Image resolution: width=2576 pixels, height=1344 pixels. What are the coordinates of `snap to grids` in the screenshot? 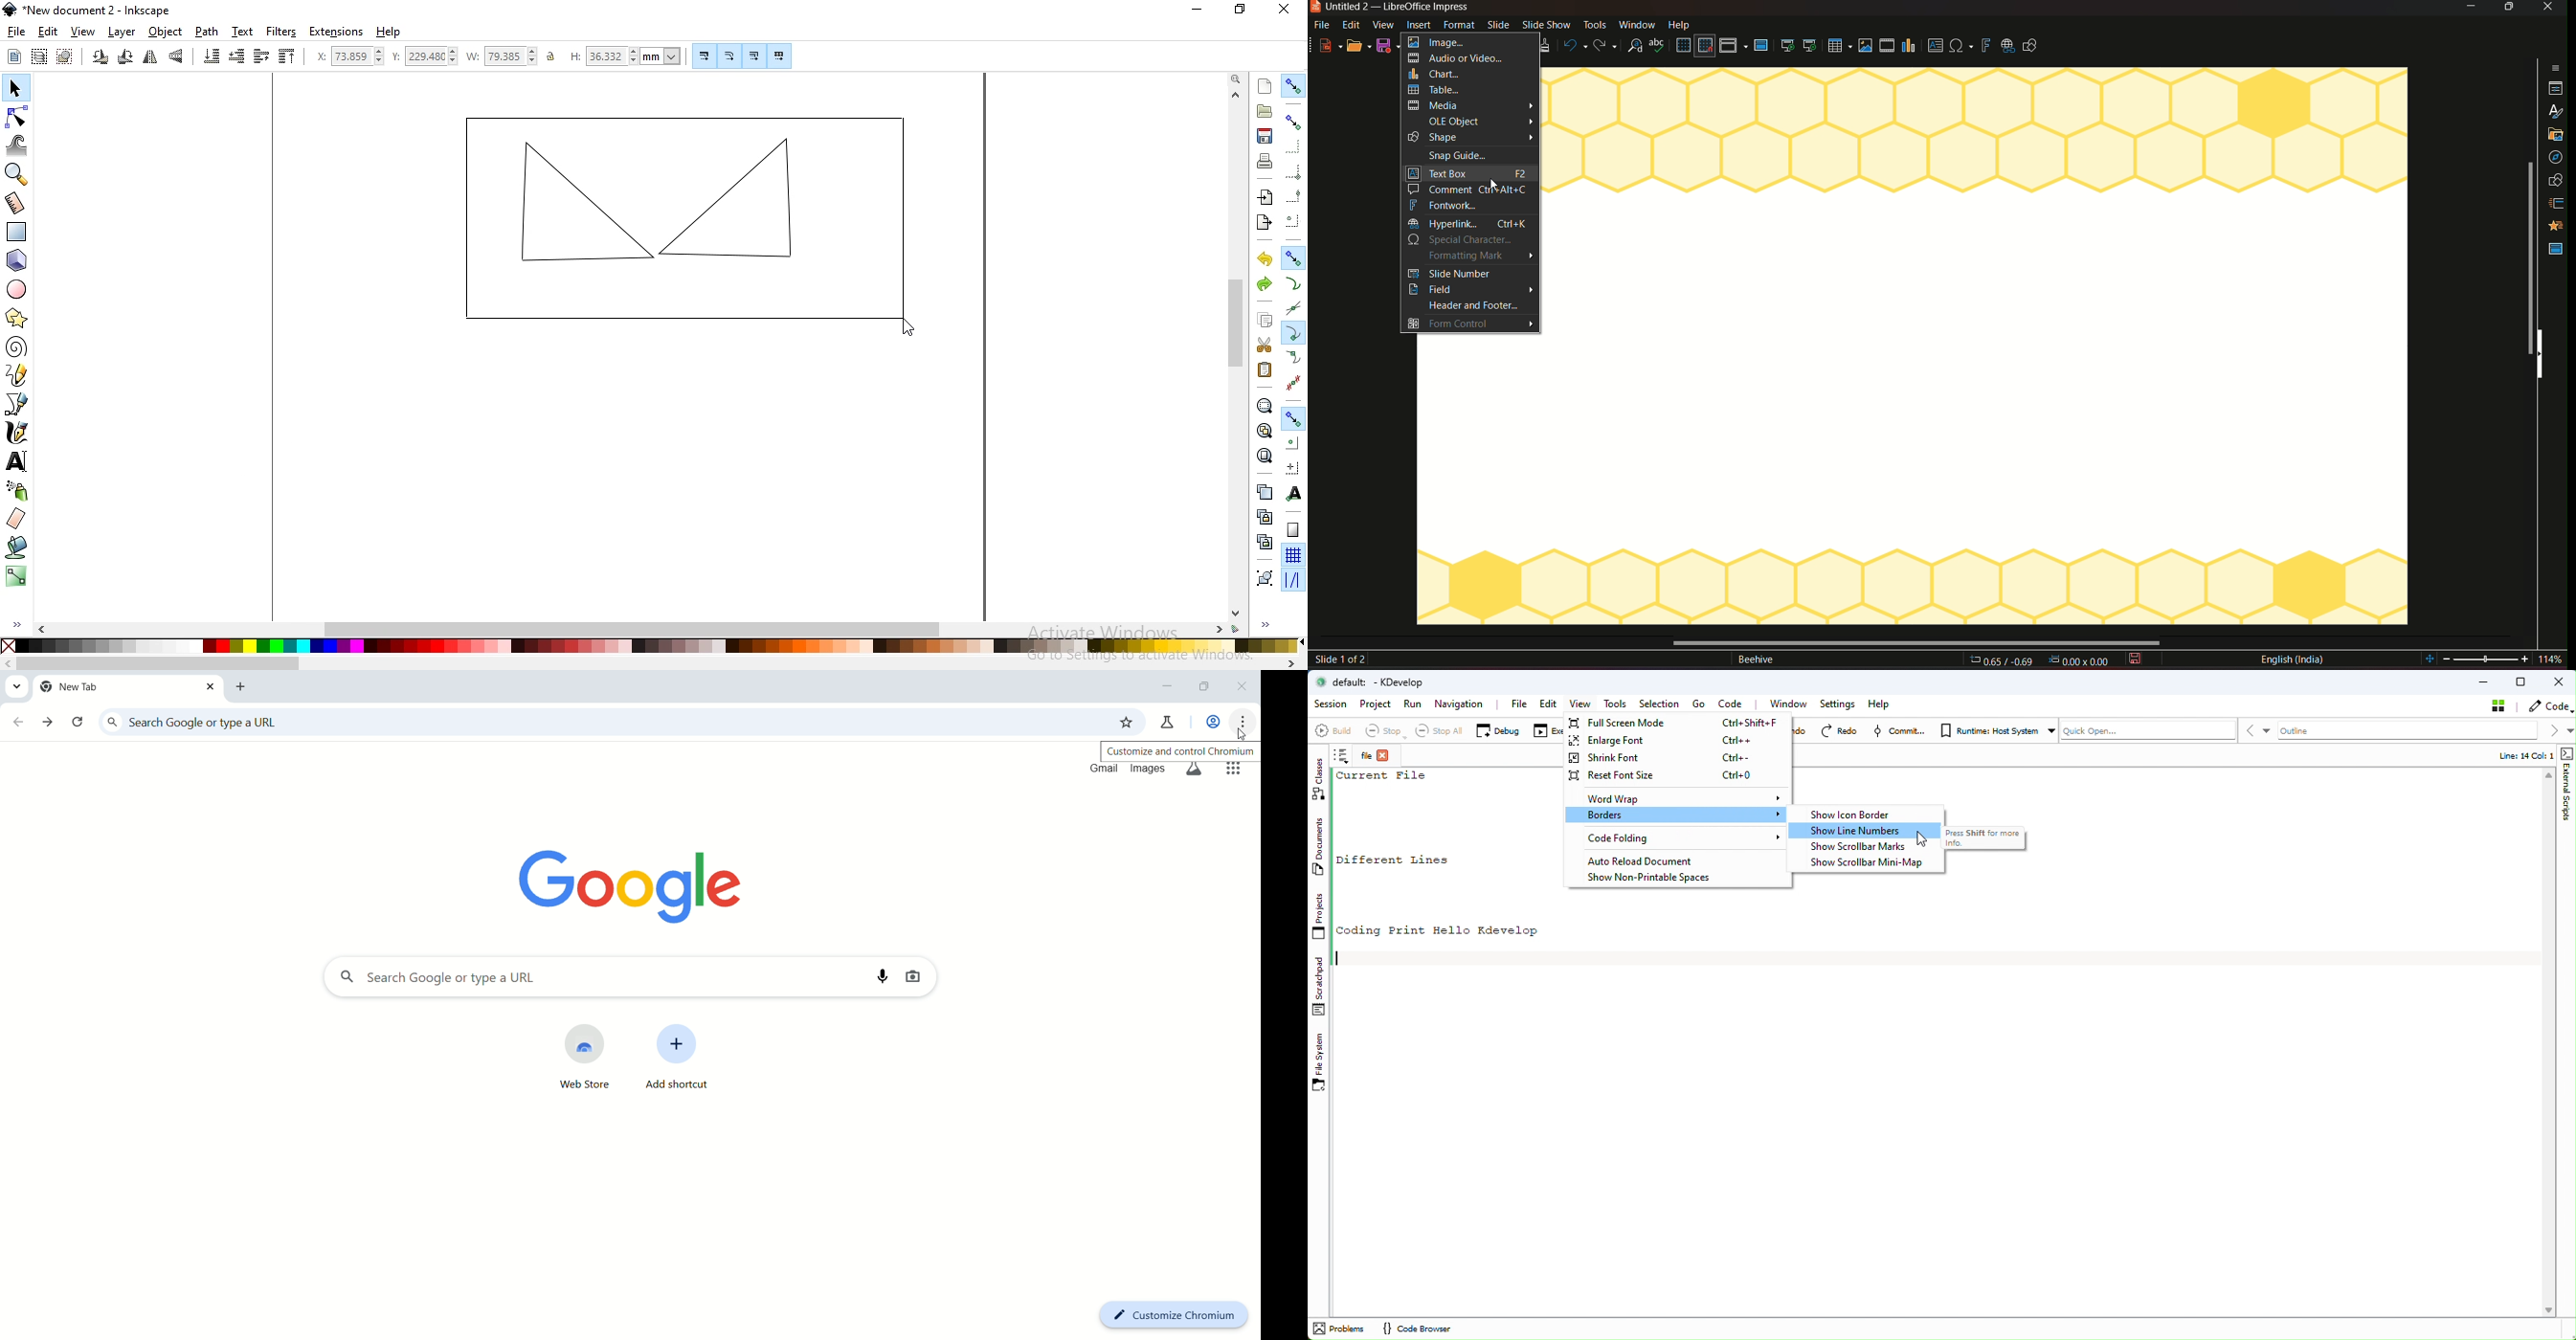 It's located at (1293, 555).